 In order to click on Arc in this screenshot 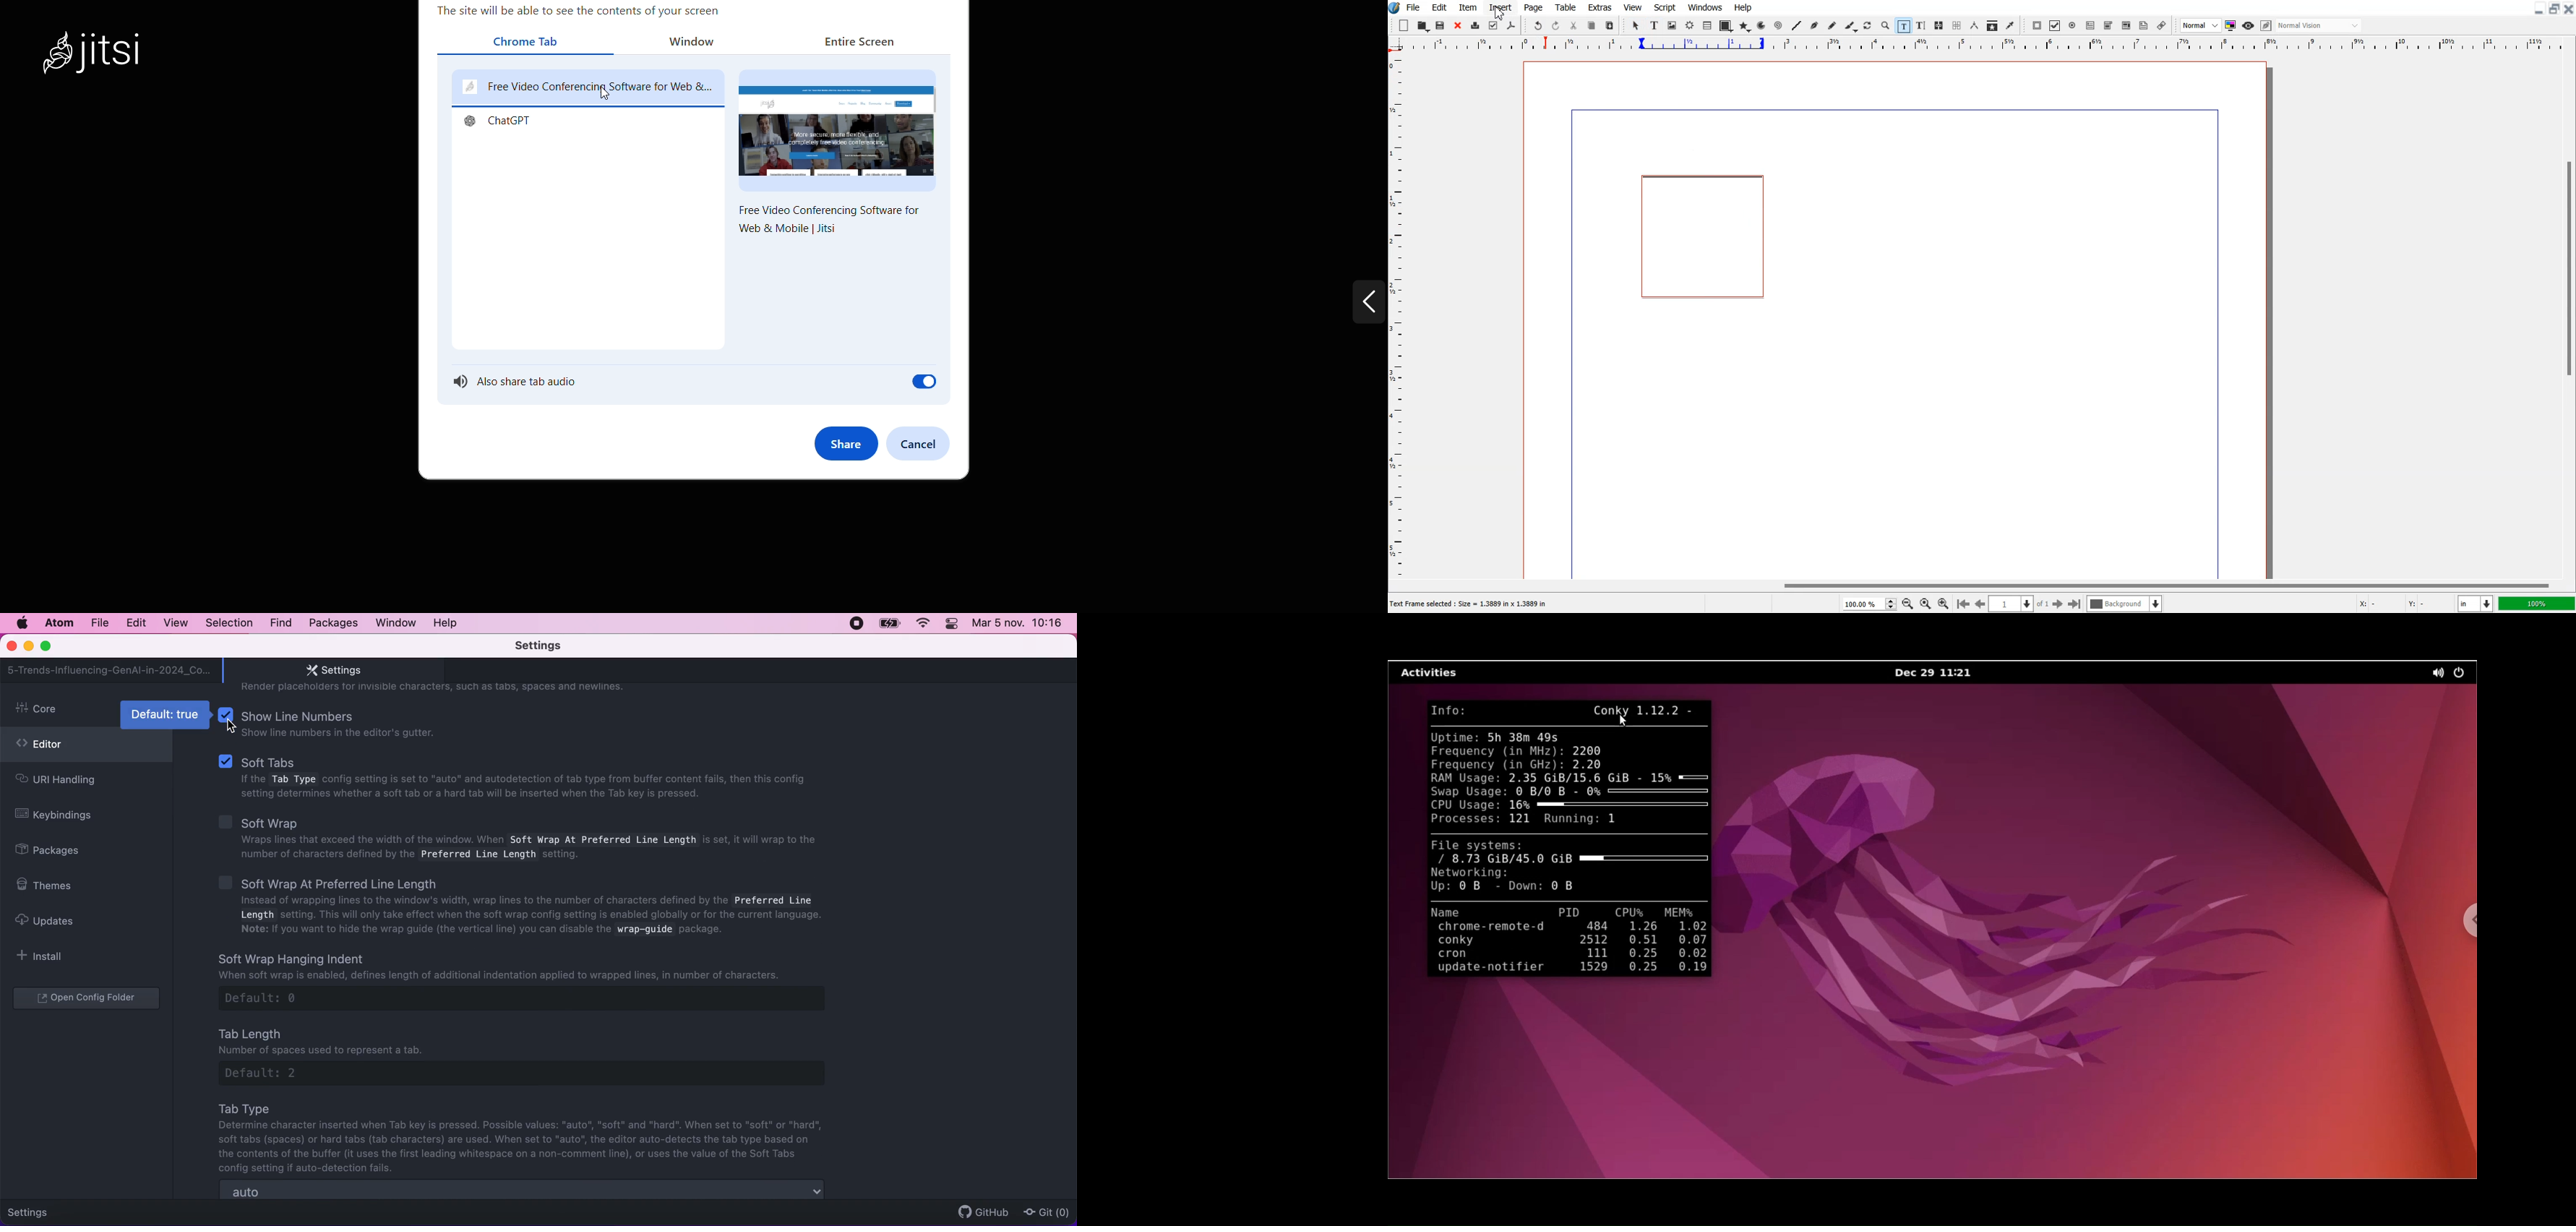, I will do `click(1762, 25)`.